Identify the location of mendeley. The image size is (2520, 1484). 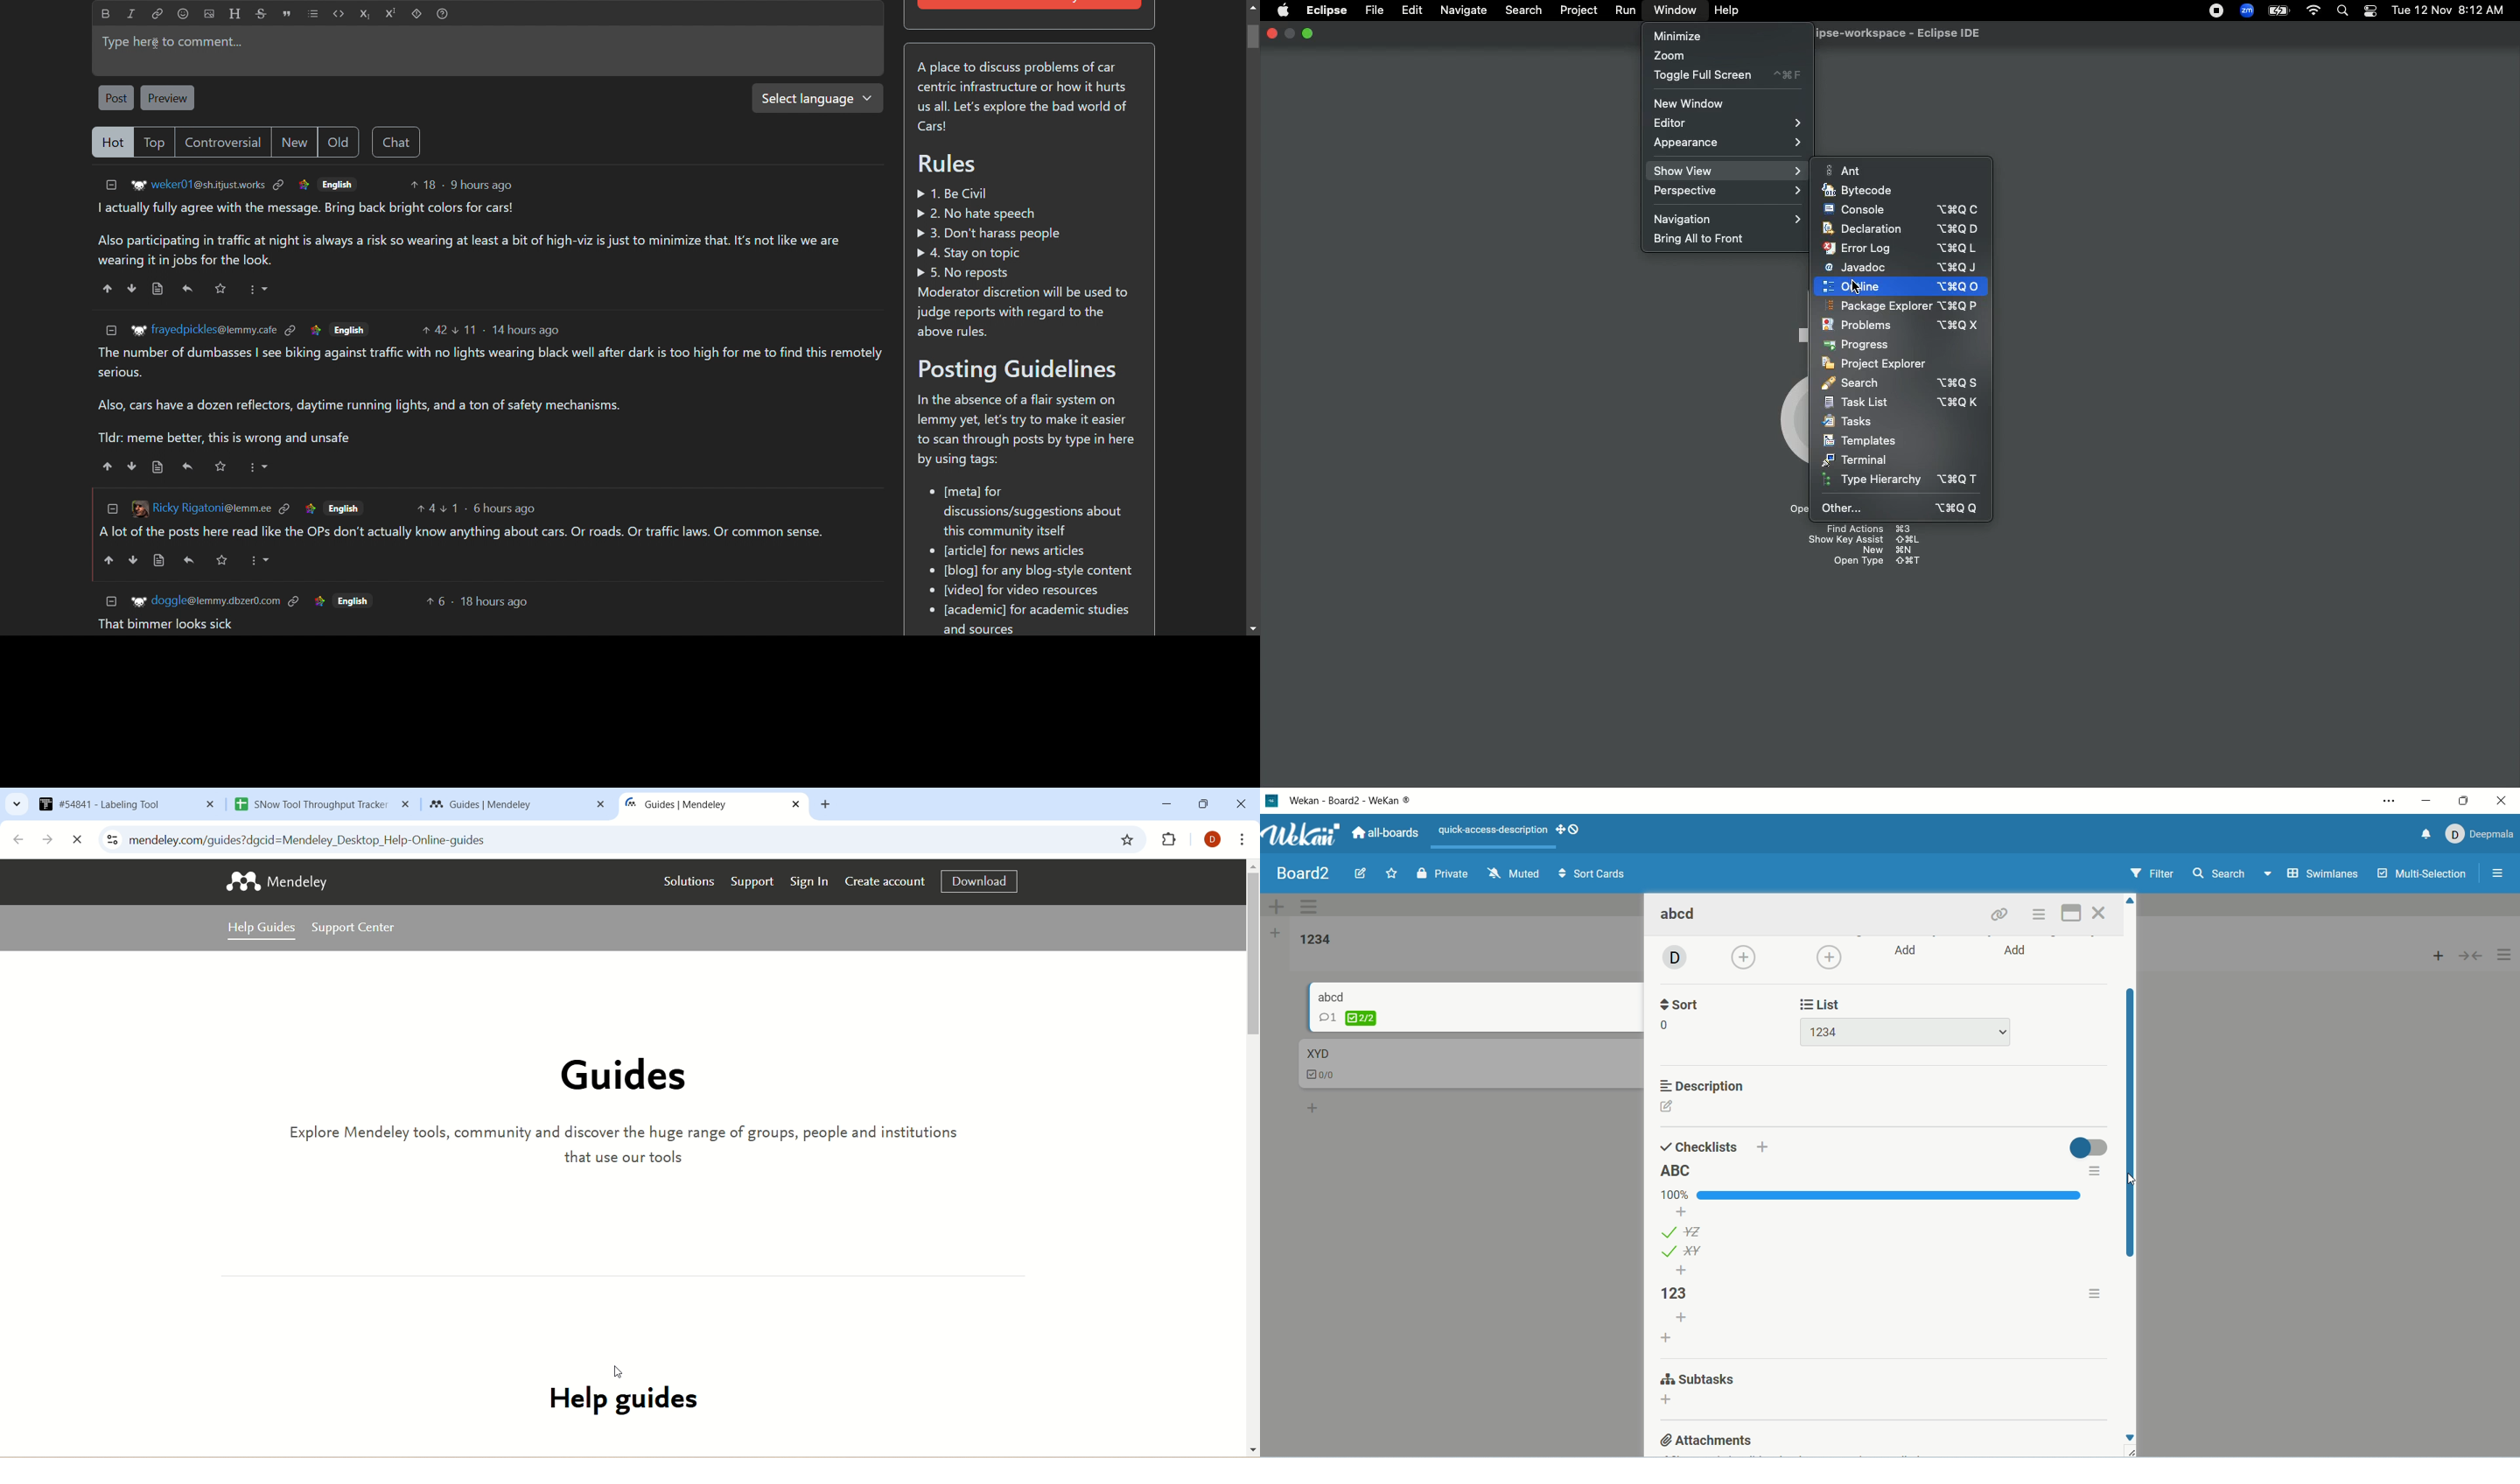
(299, 883).